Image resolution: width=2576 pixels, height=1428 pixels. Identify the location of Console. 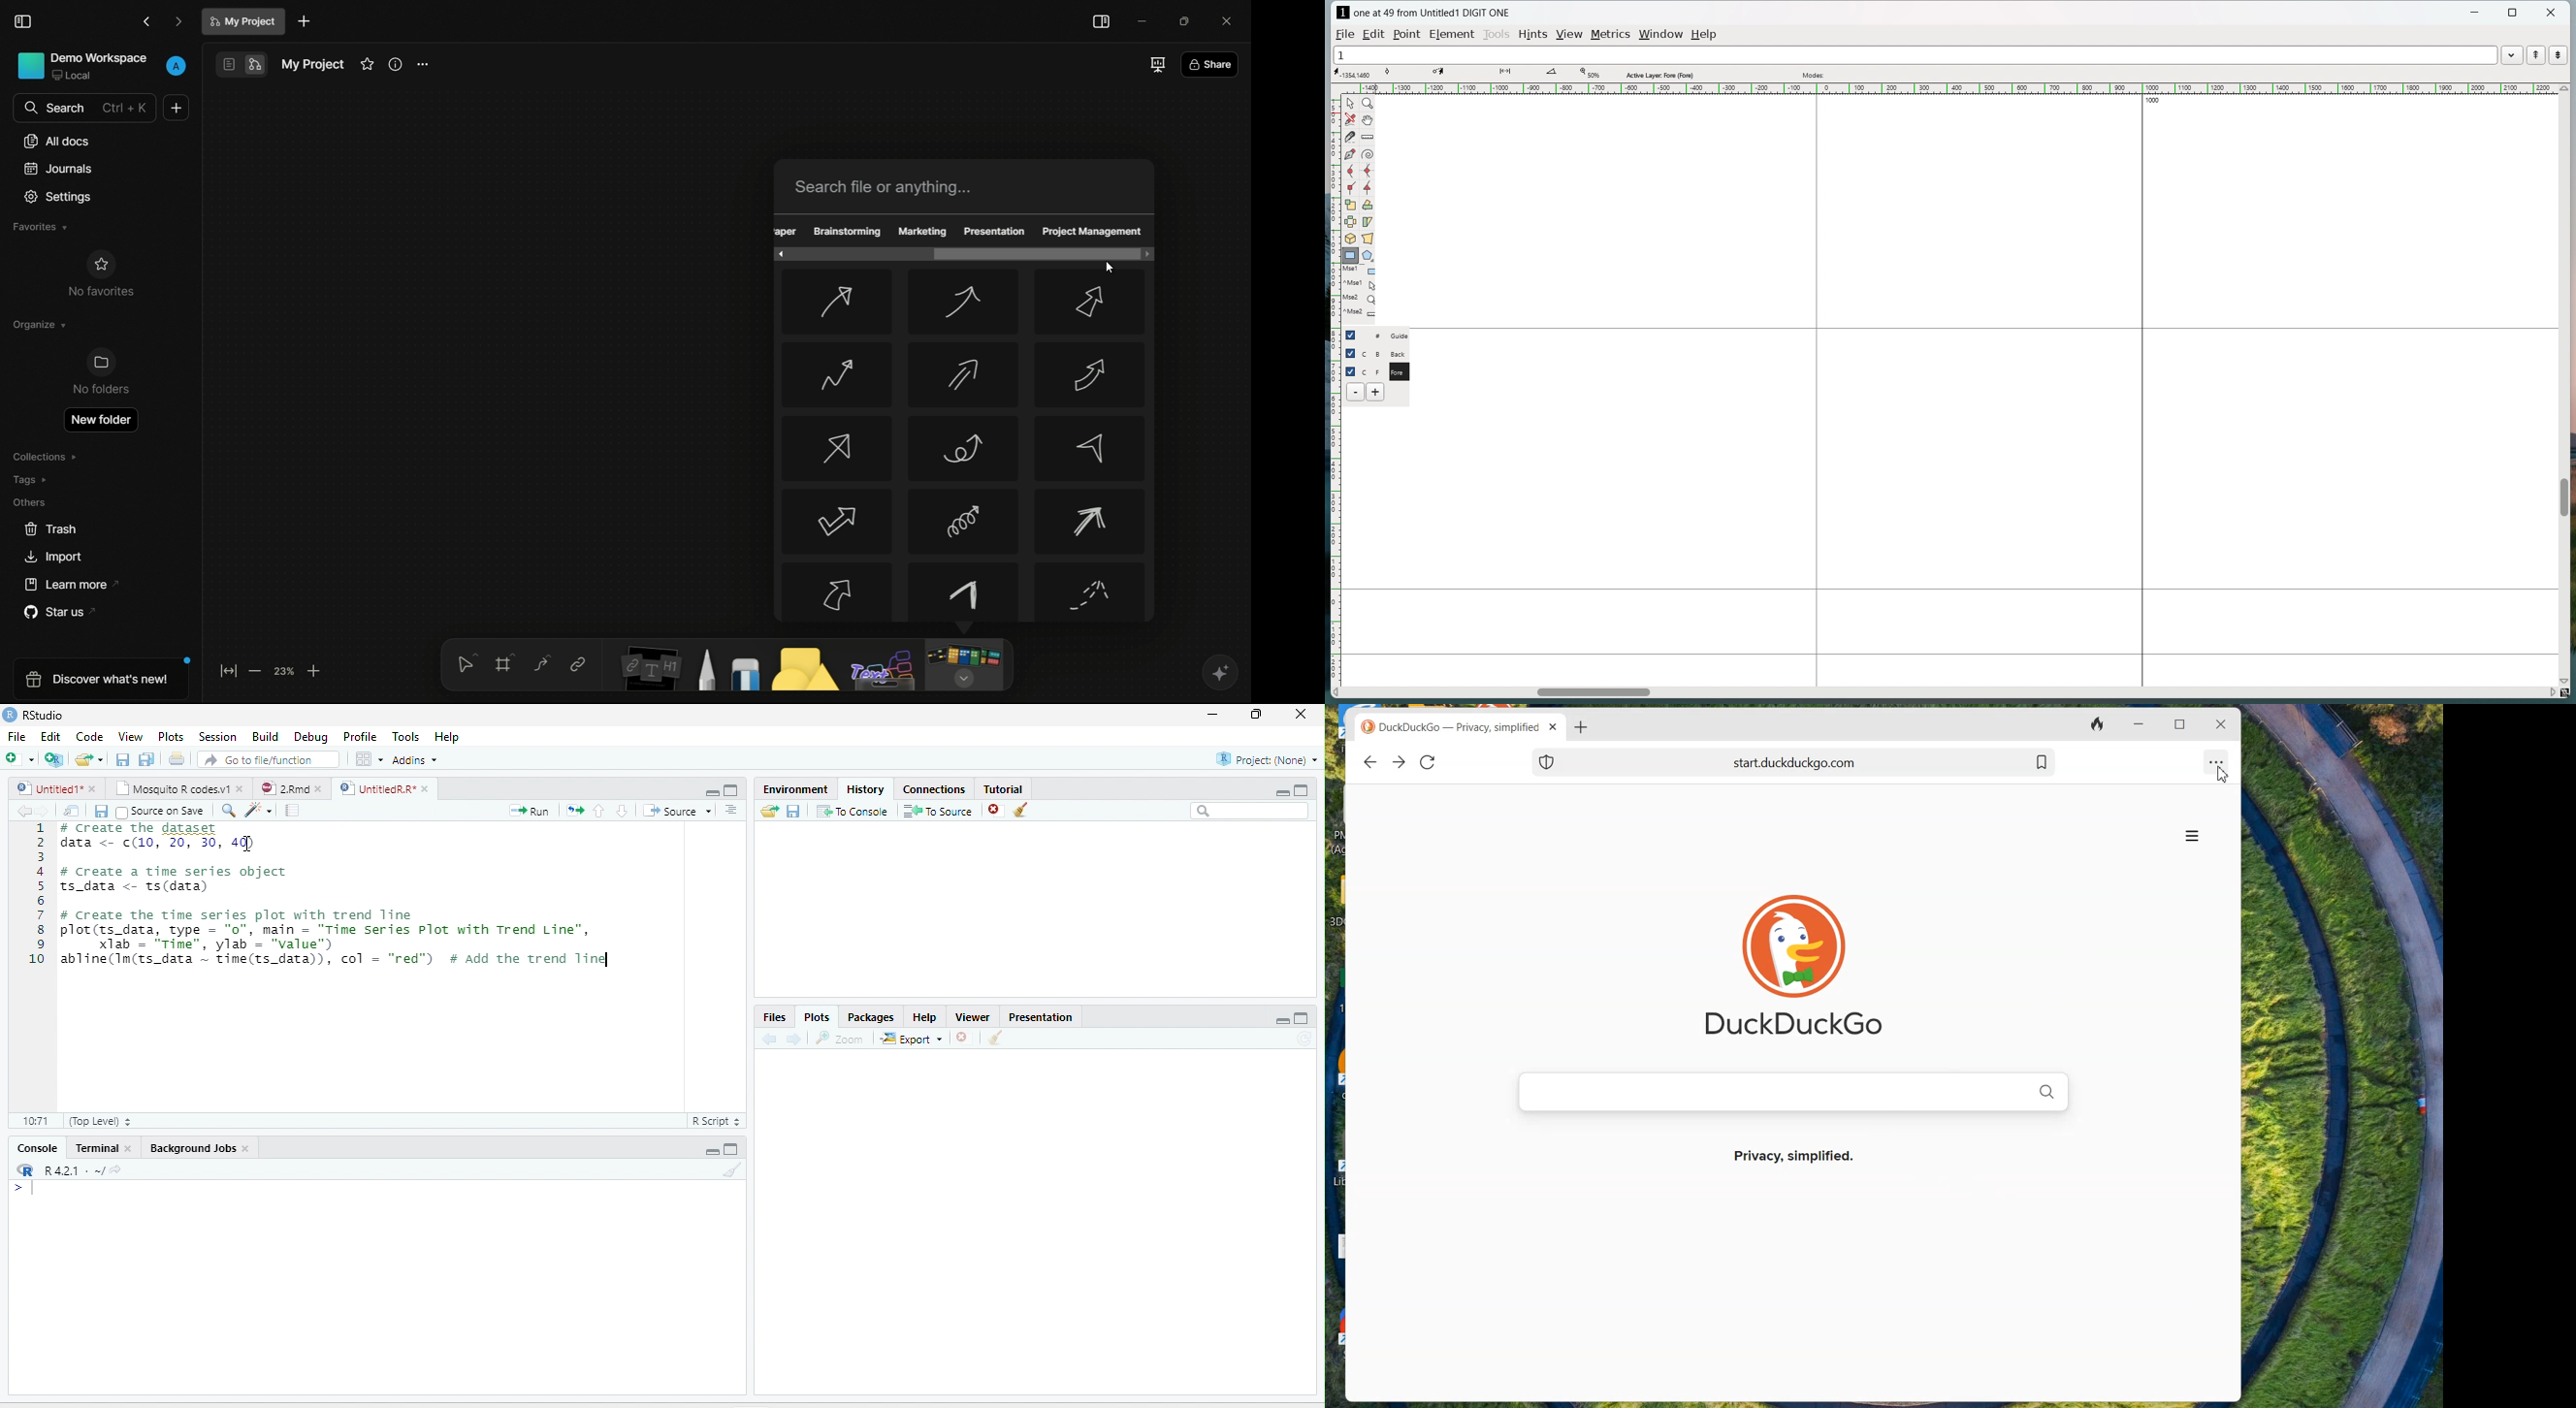
(38, 1148).